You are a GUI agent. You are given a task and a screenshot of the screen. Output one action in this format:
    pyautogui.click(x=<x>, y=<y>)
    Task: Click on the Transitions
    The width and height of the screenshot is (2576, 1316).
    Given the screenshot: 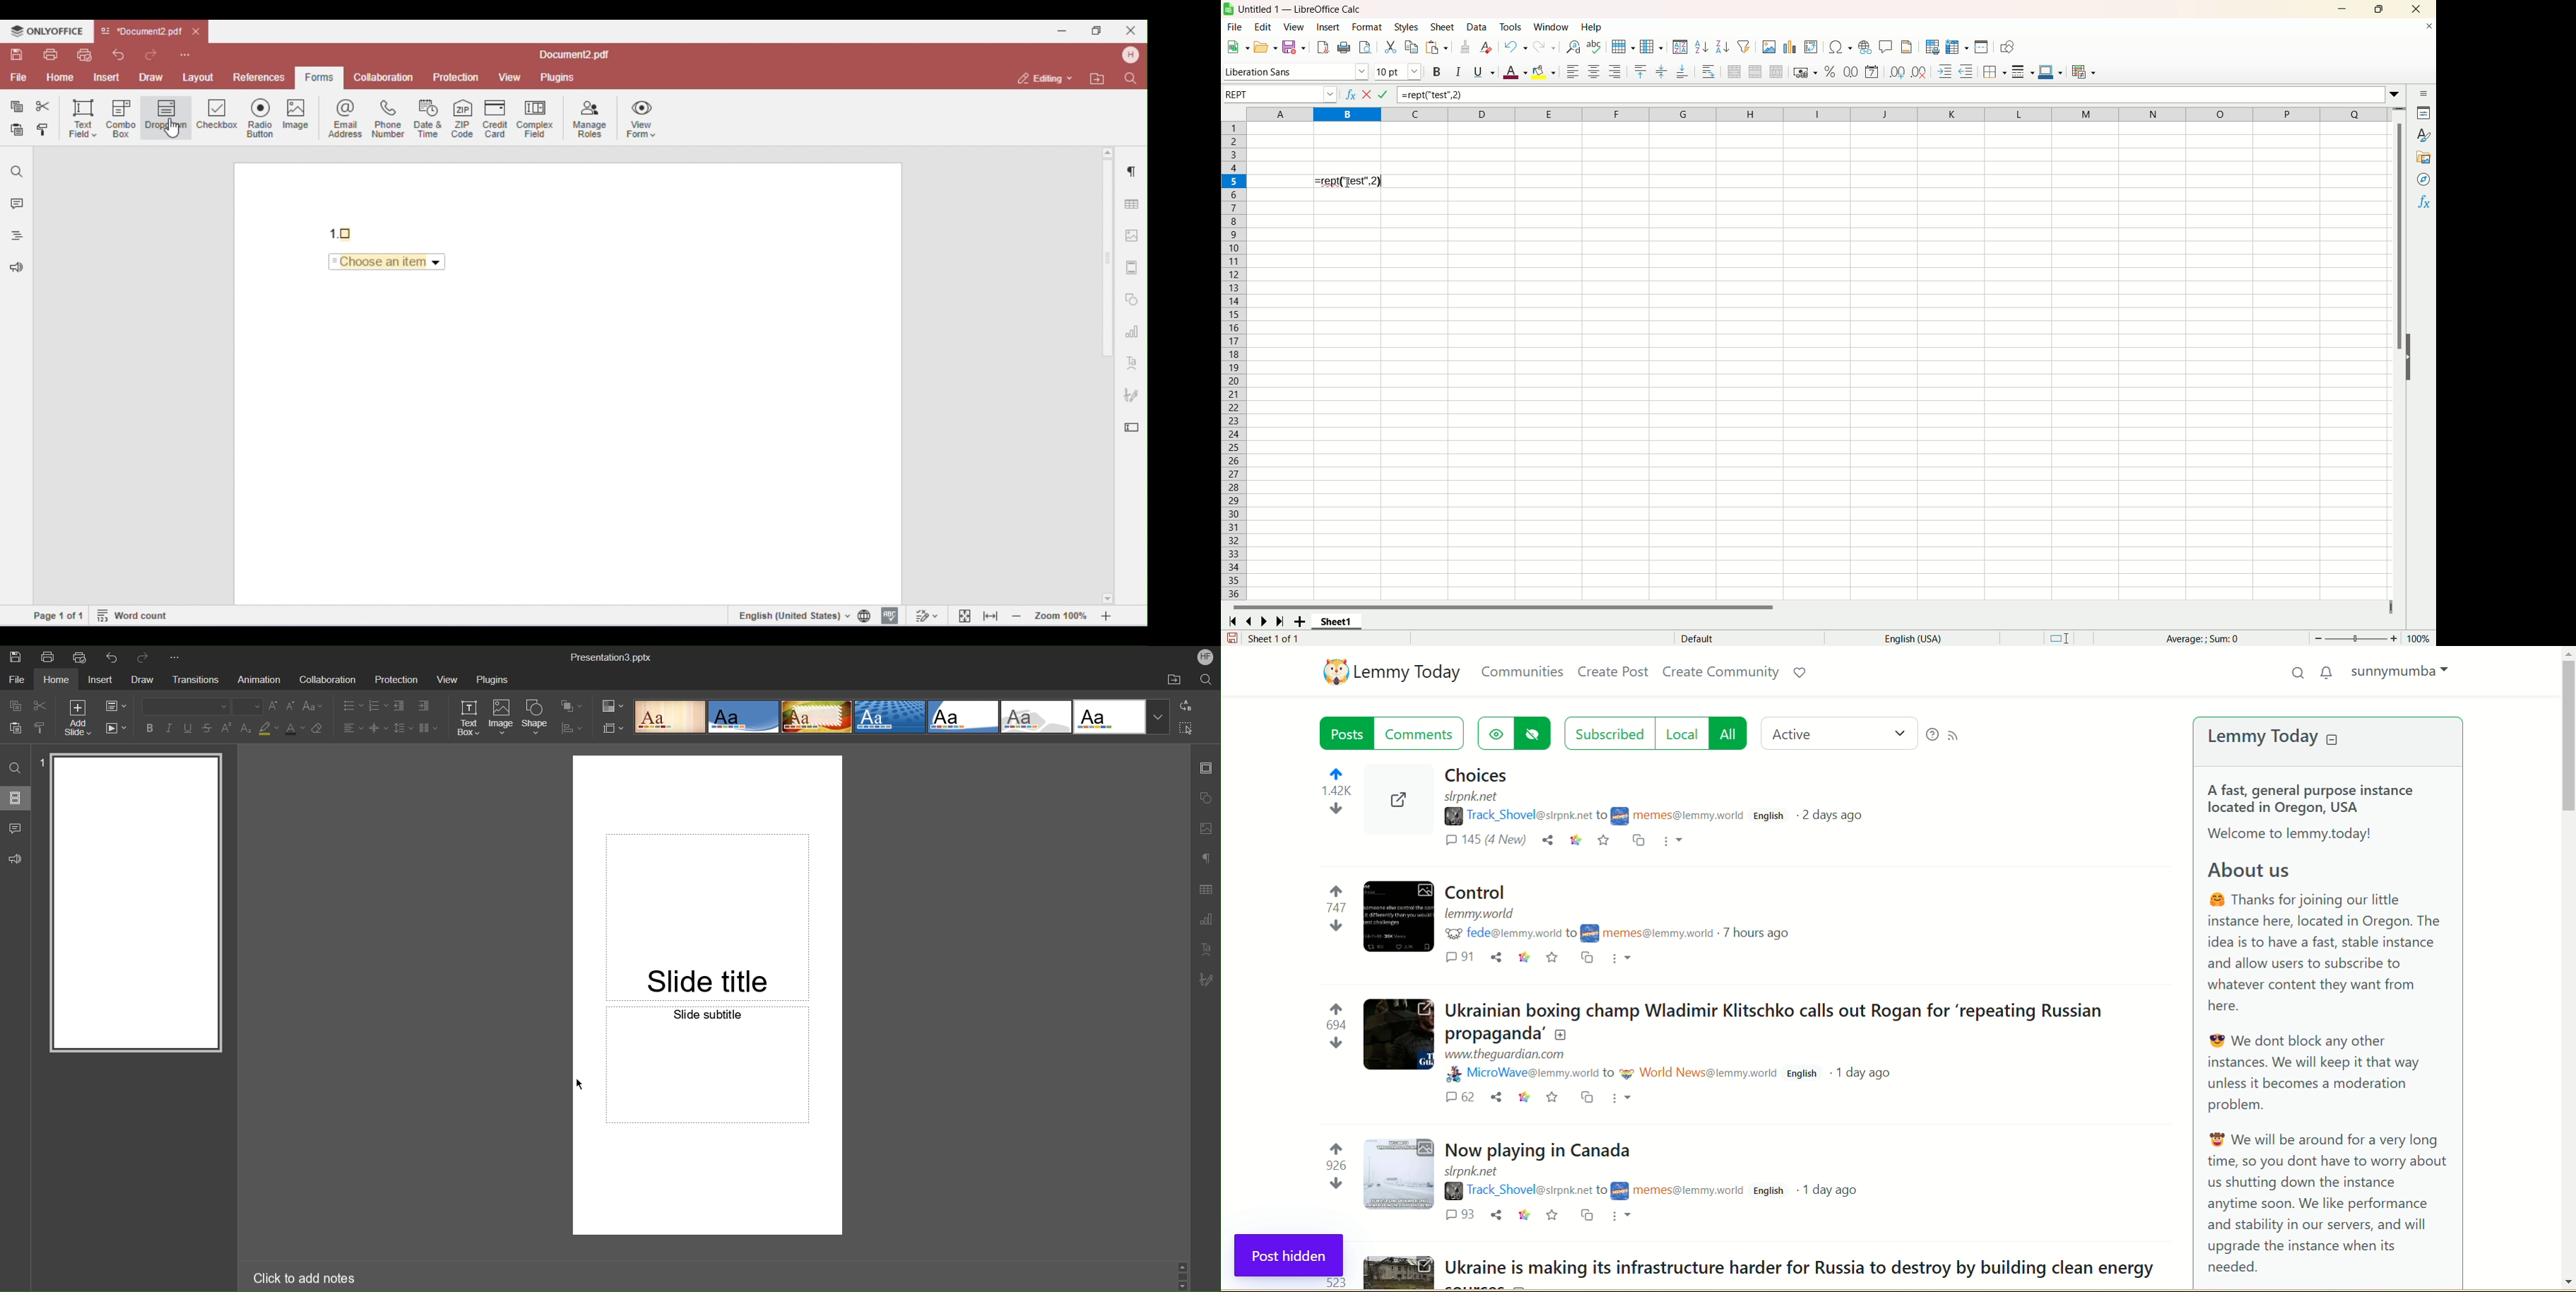 What is the action you would take?
    pyautogui.click(x=199, y=679)
    